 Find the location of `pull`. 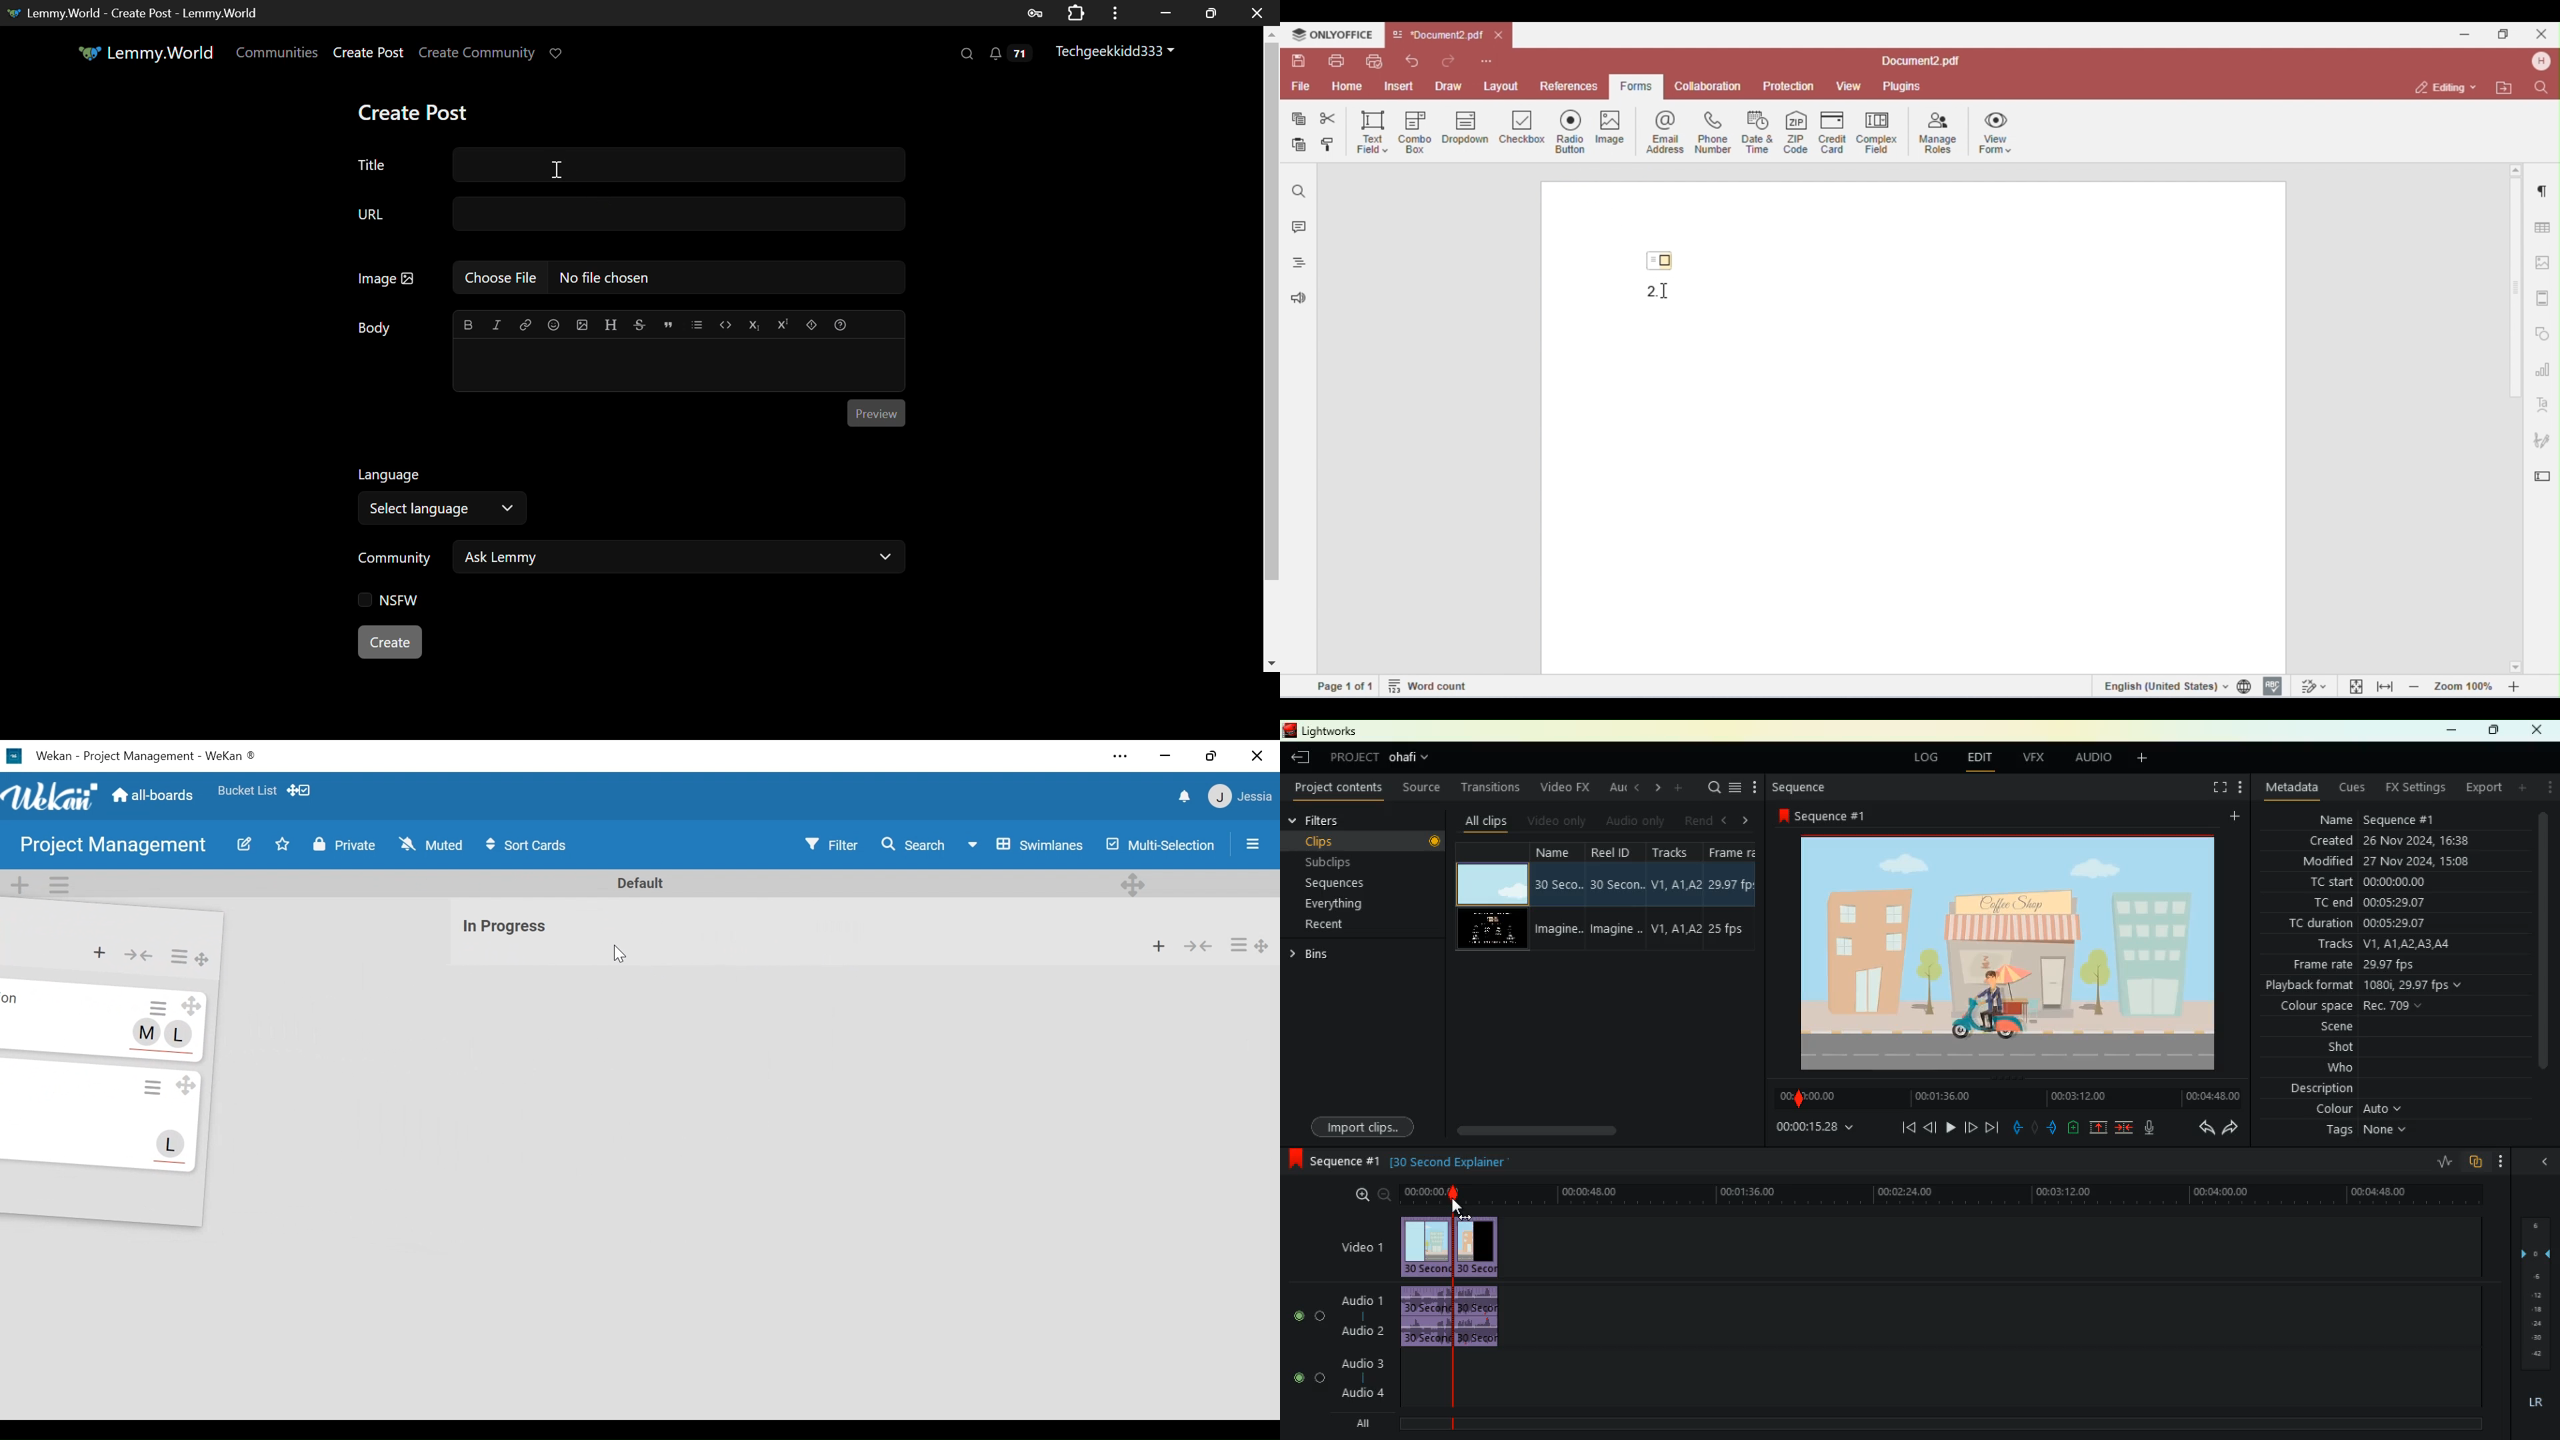

pull is located at coordinates (2016, 1129).